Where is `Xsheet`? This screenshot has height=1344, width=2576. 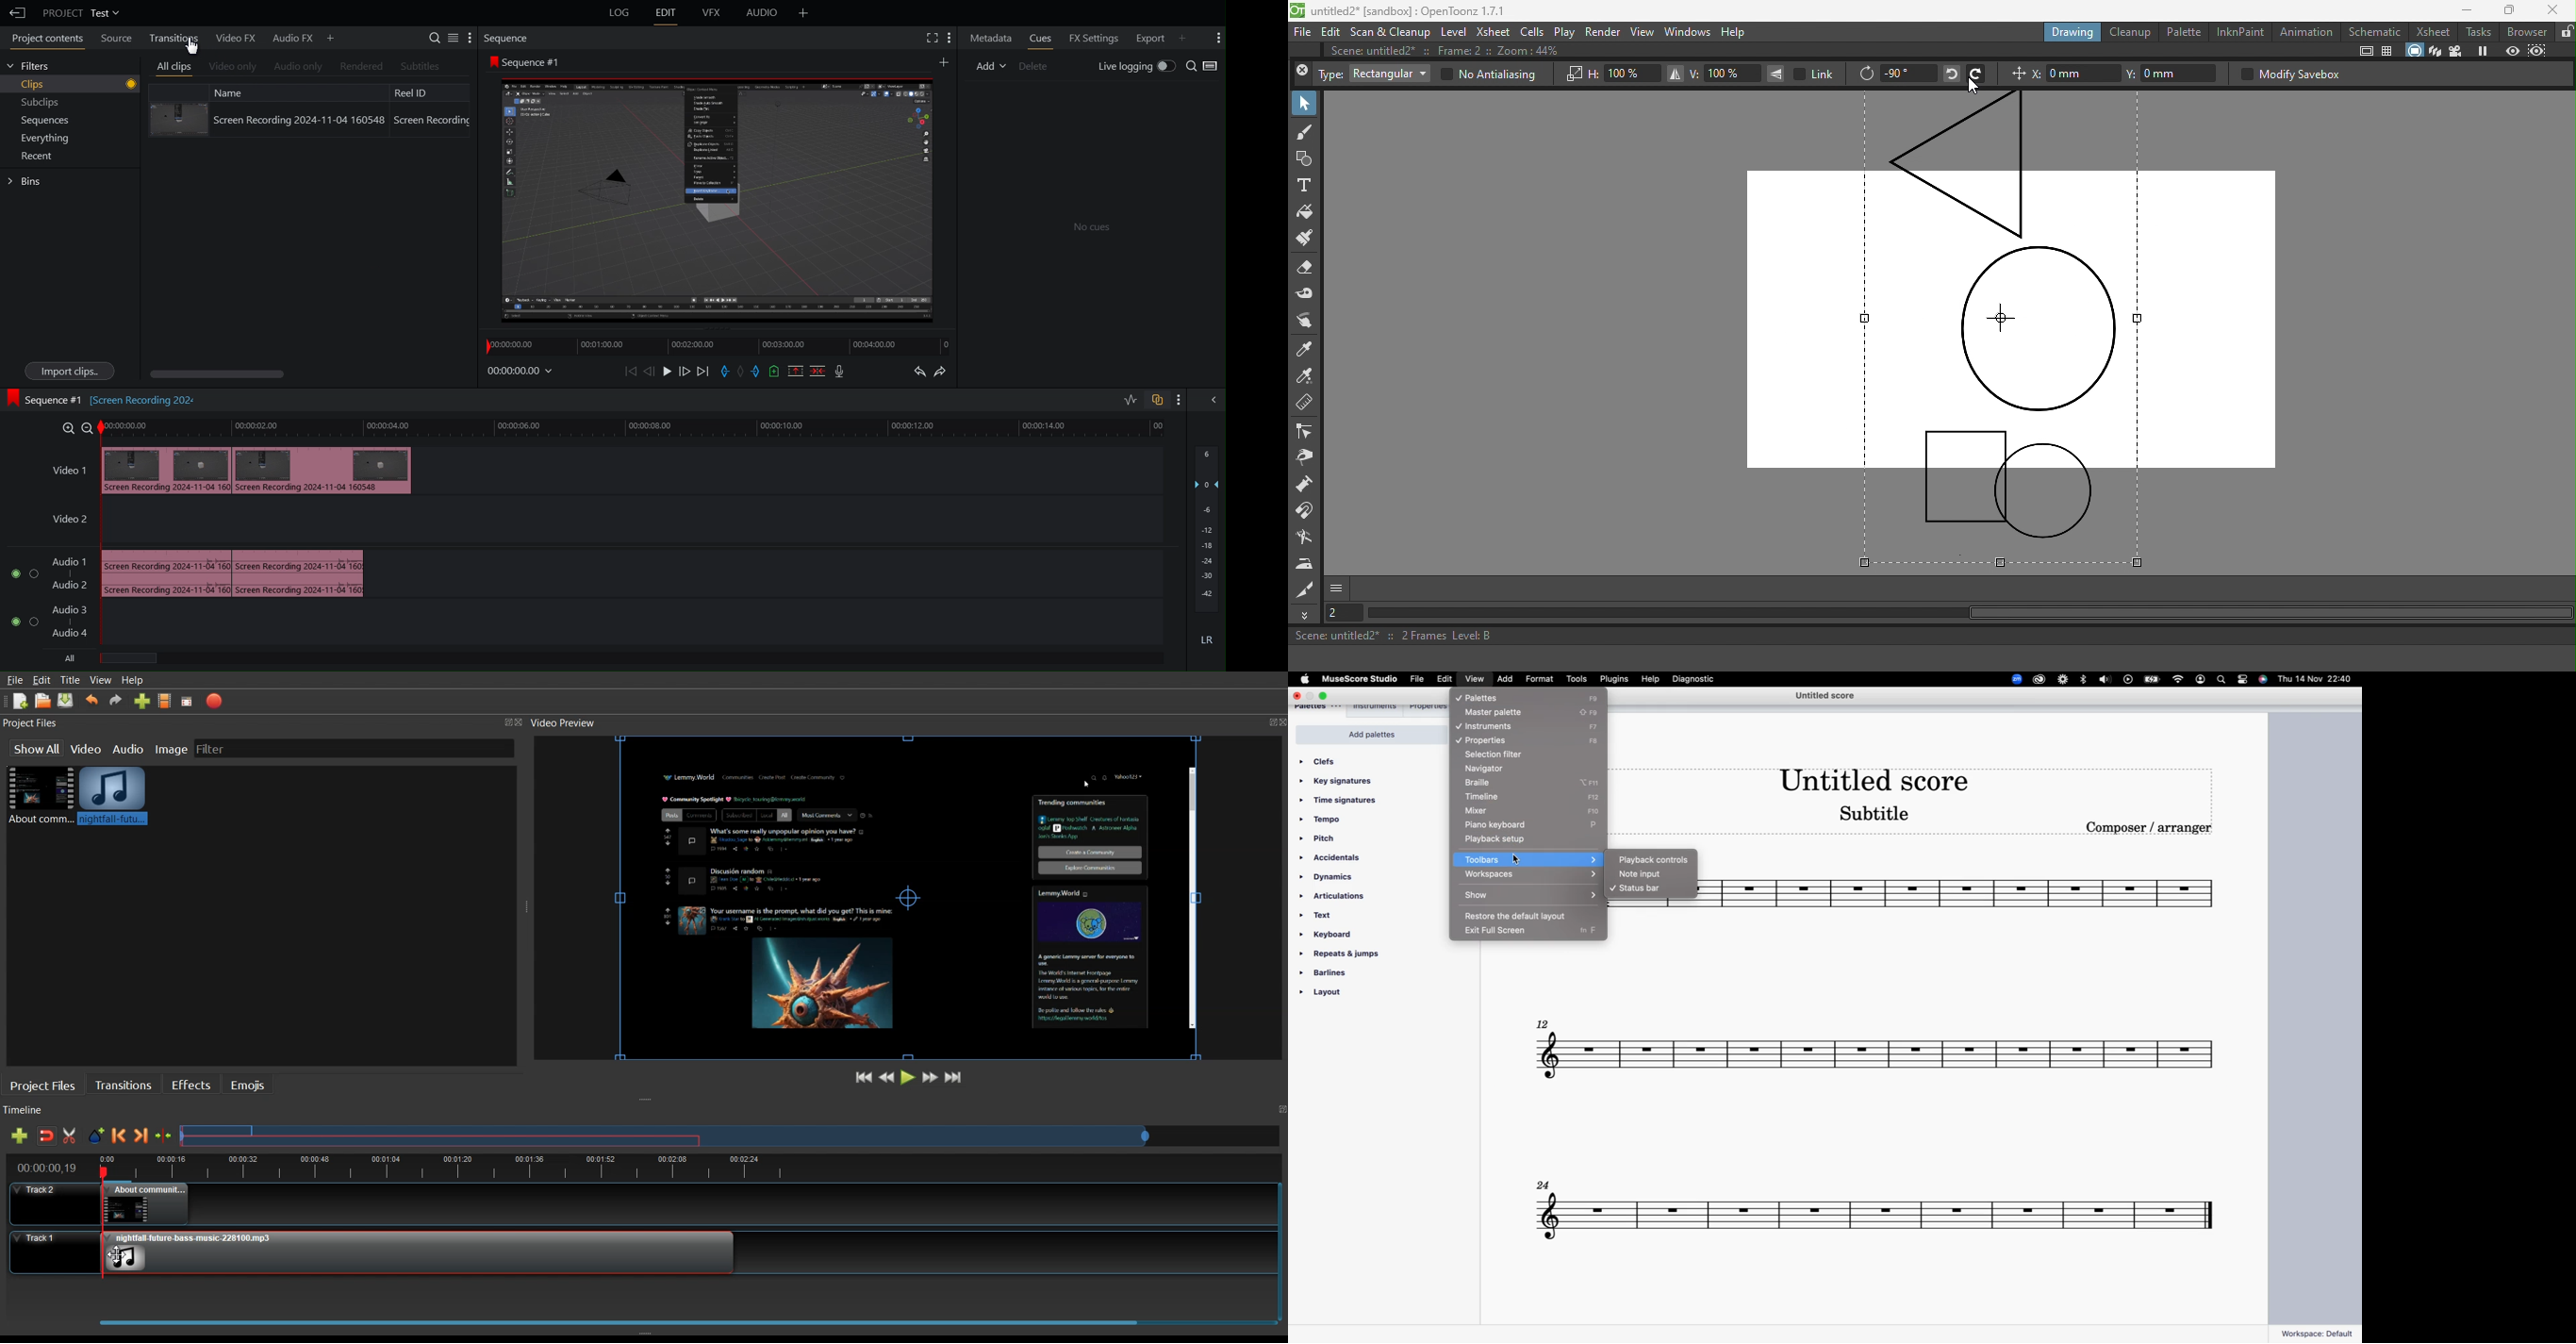
Xsheet is located at coordinates (1494, 32).